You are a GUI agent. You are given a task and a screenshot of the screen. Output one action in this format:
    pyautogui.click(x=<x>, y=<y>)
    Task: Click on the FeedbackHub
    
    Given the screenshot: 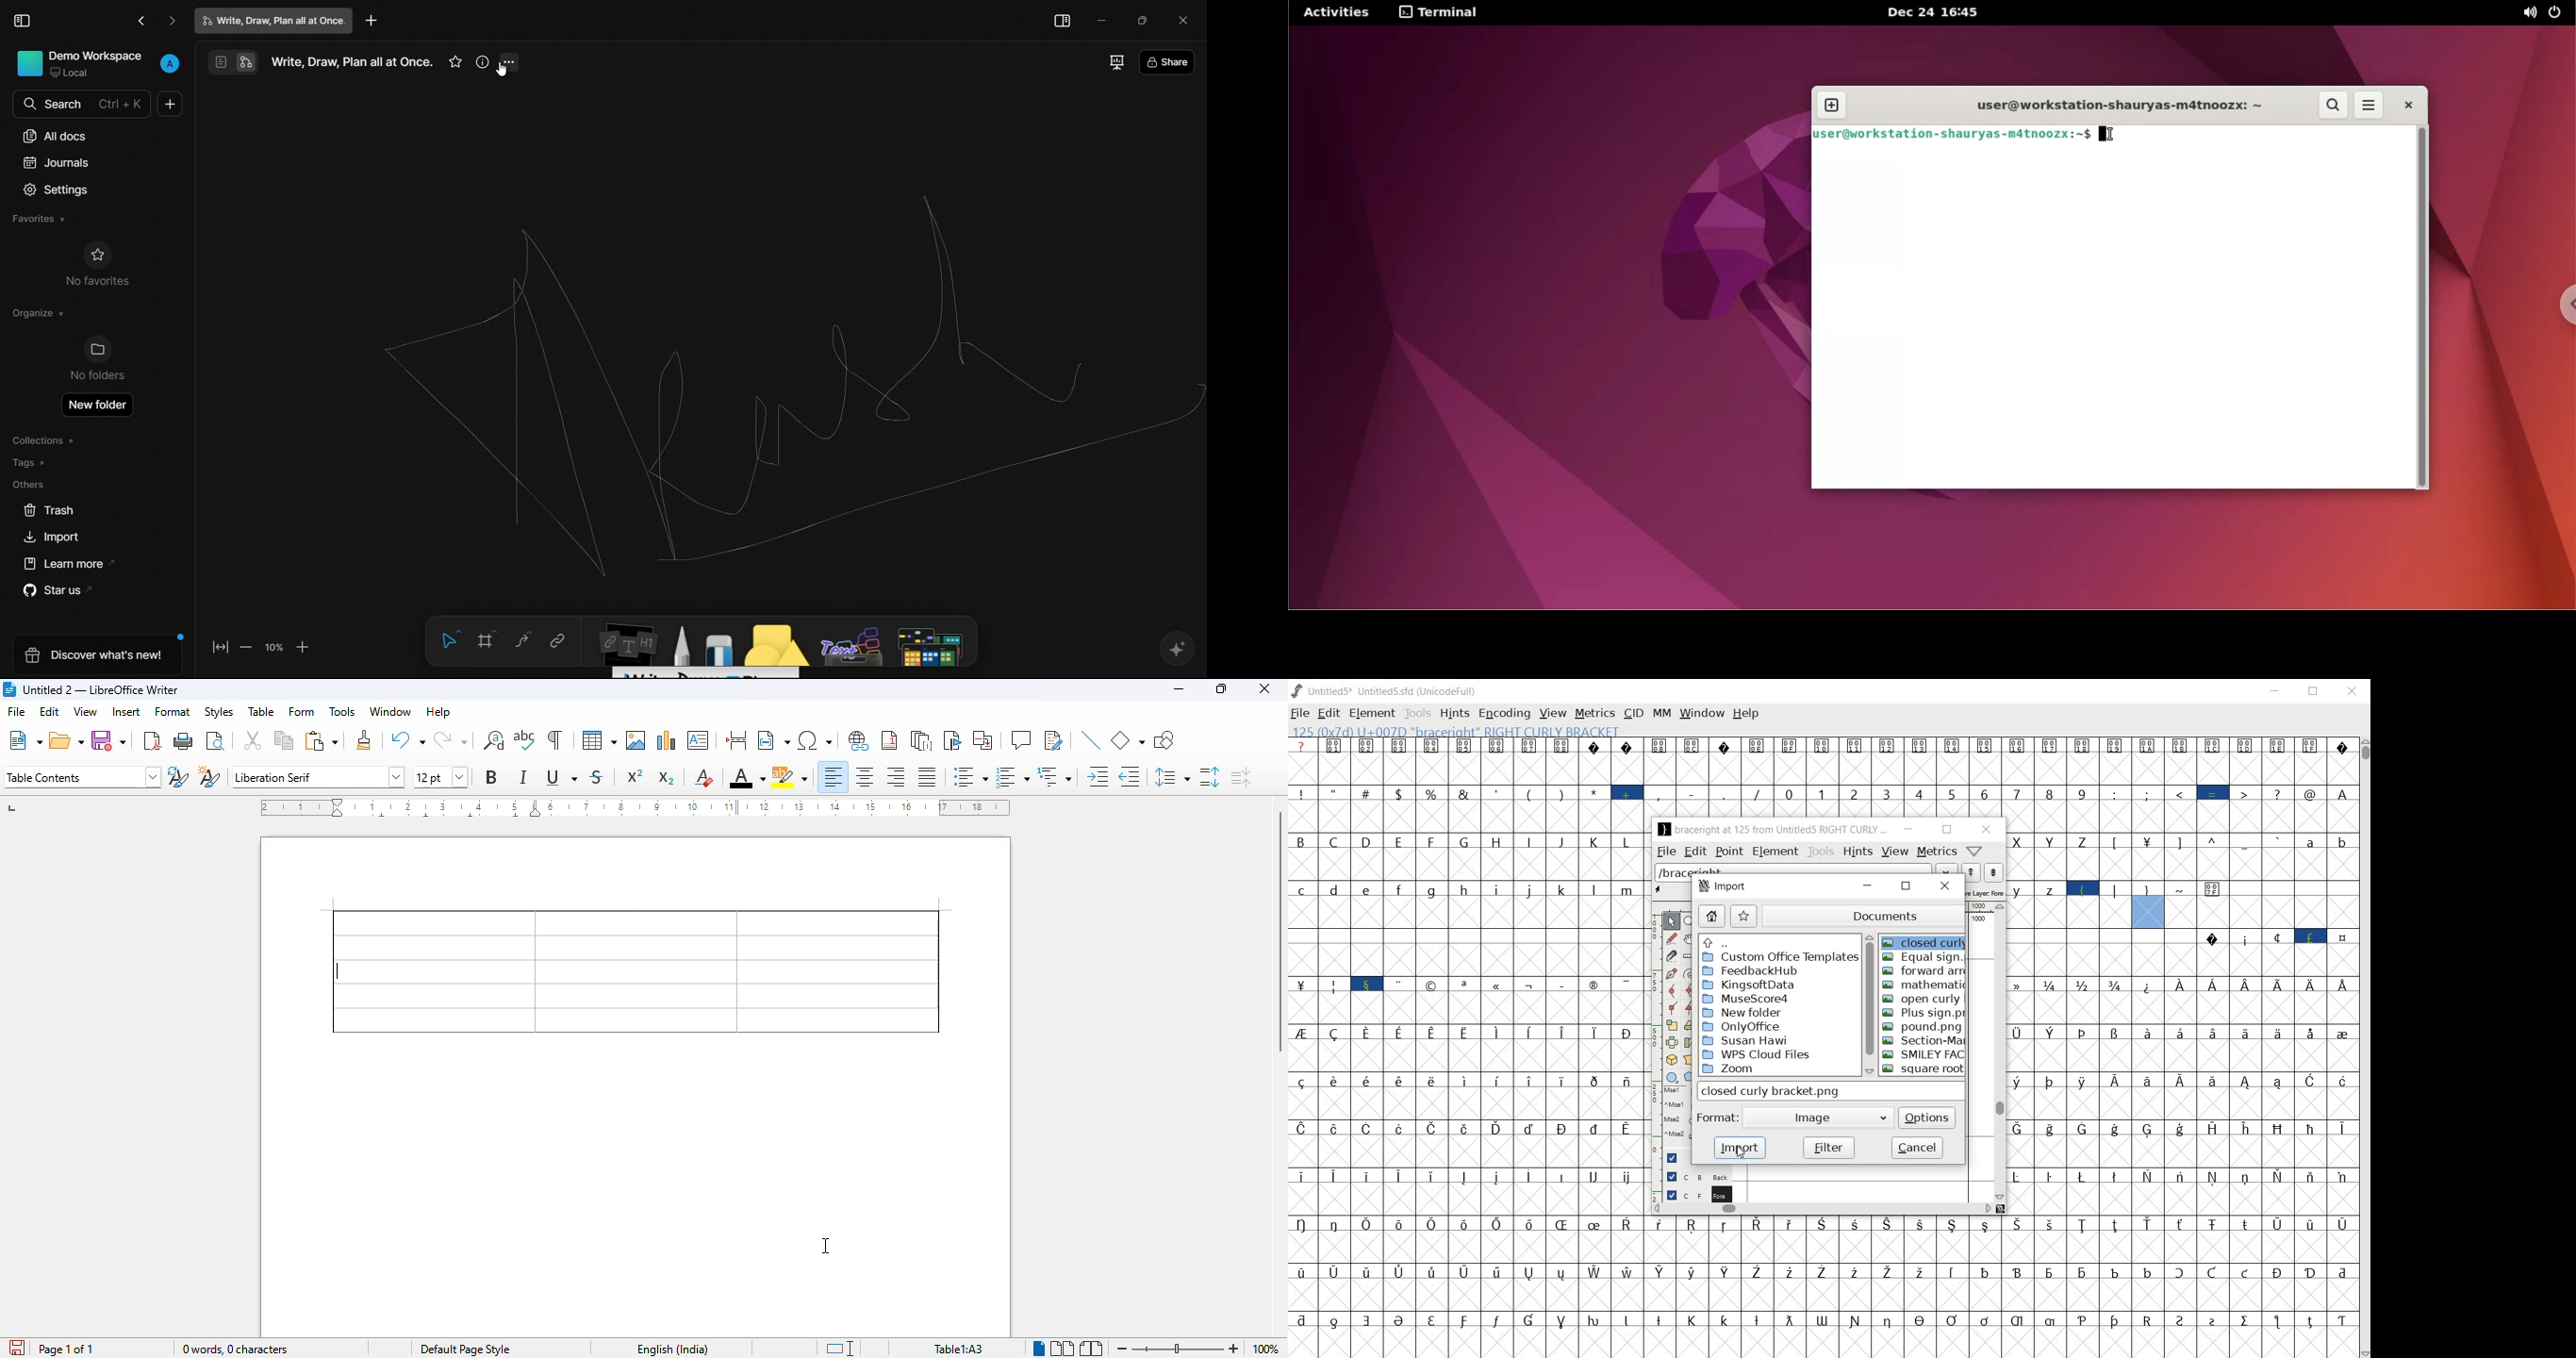 What is the action you would take?
    pyautogui.click(x=1751, y=972)
    